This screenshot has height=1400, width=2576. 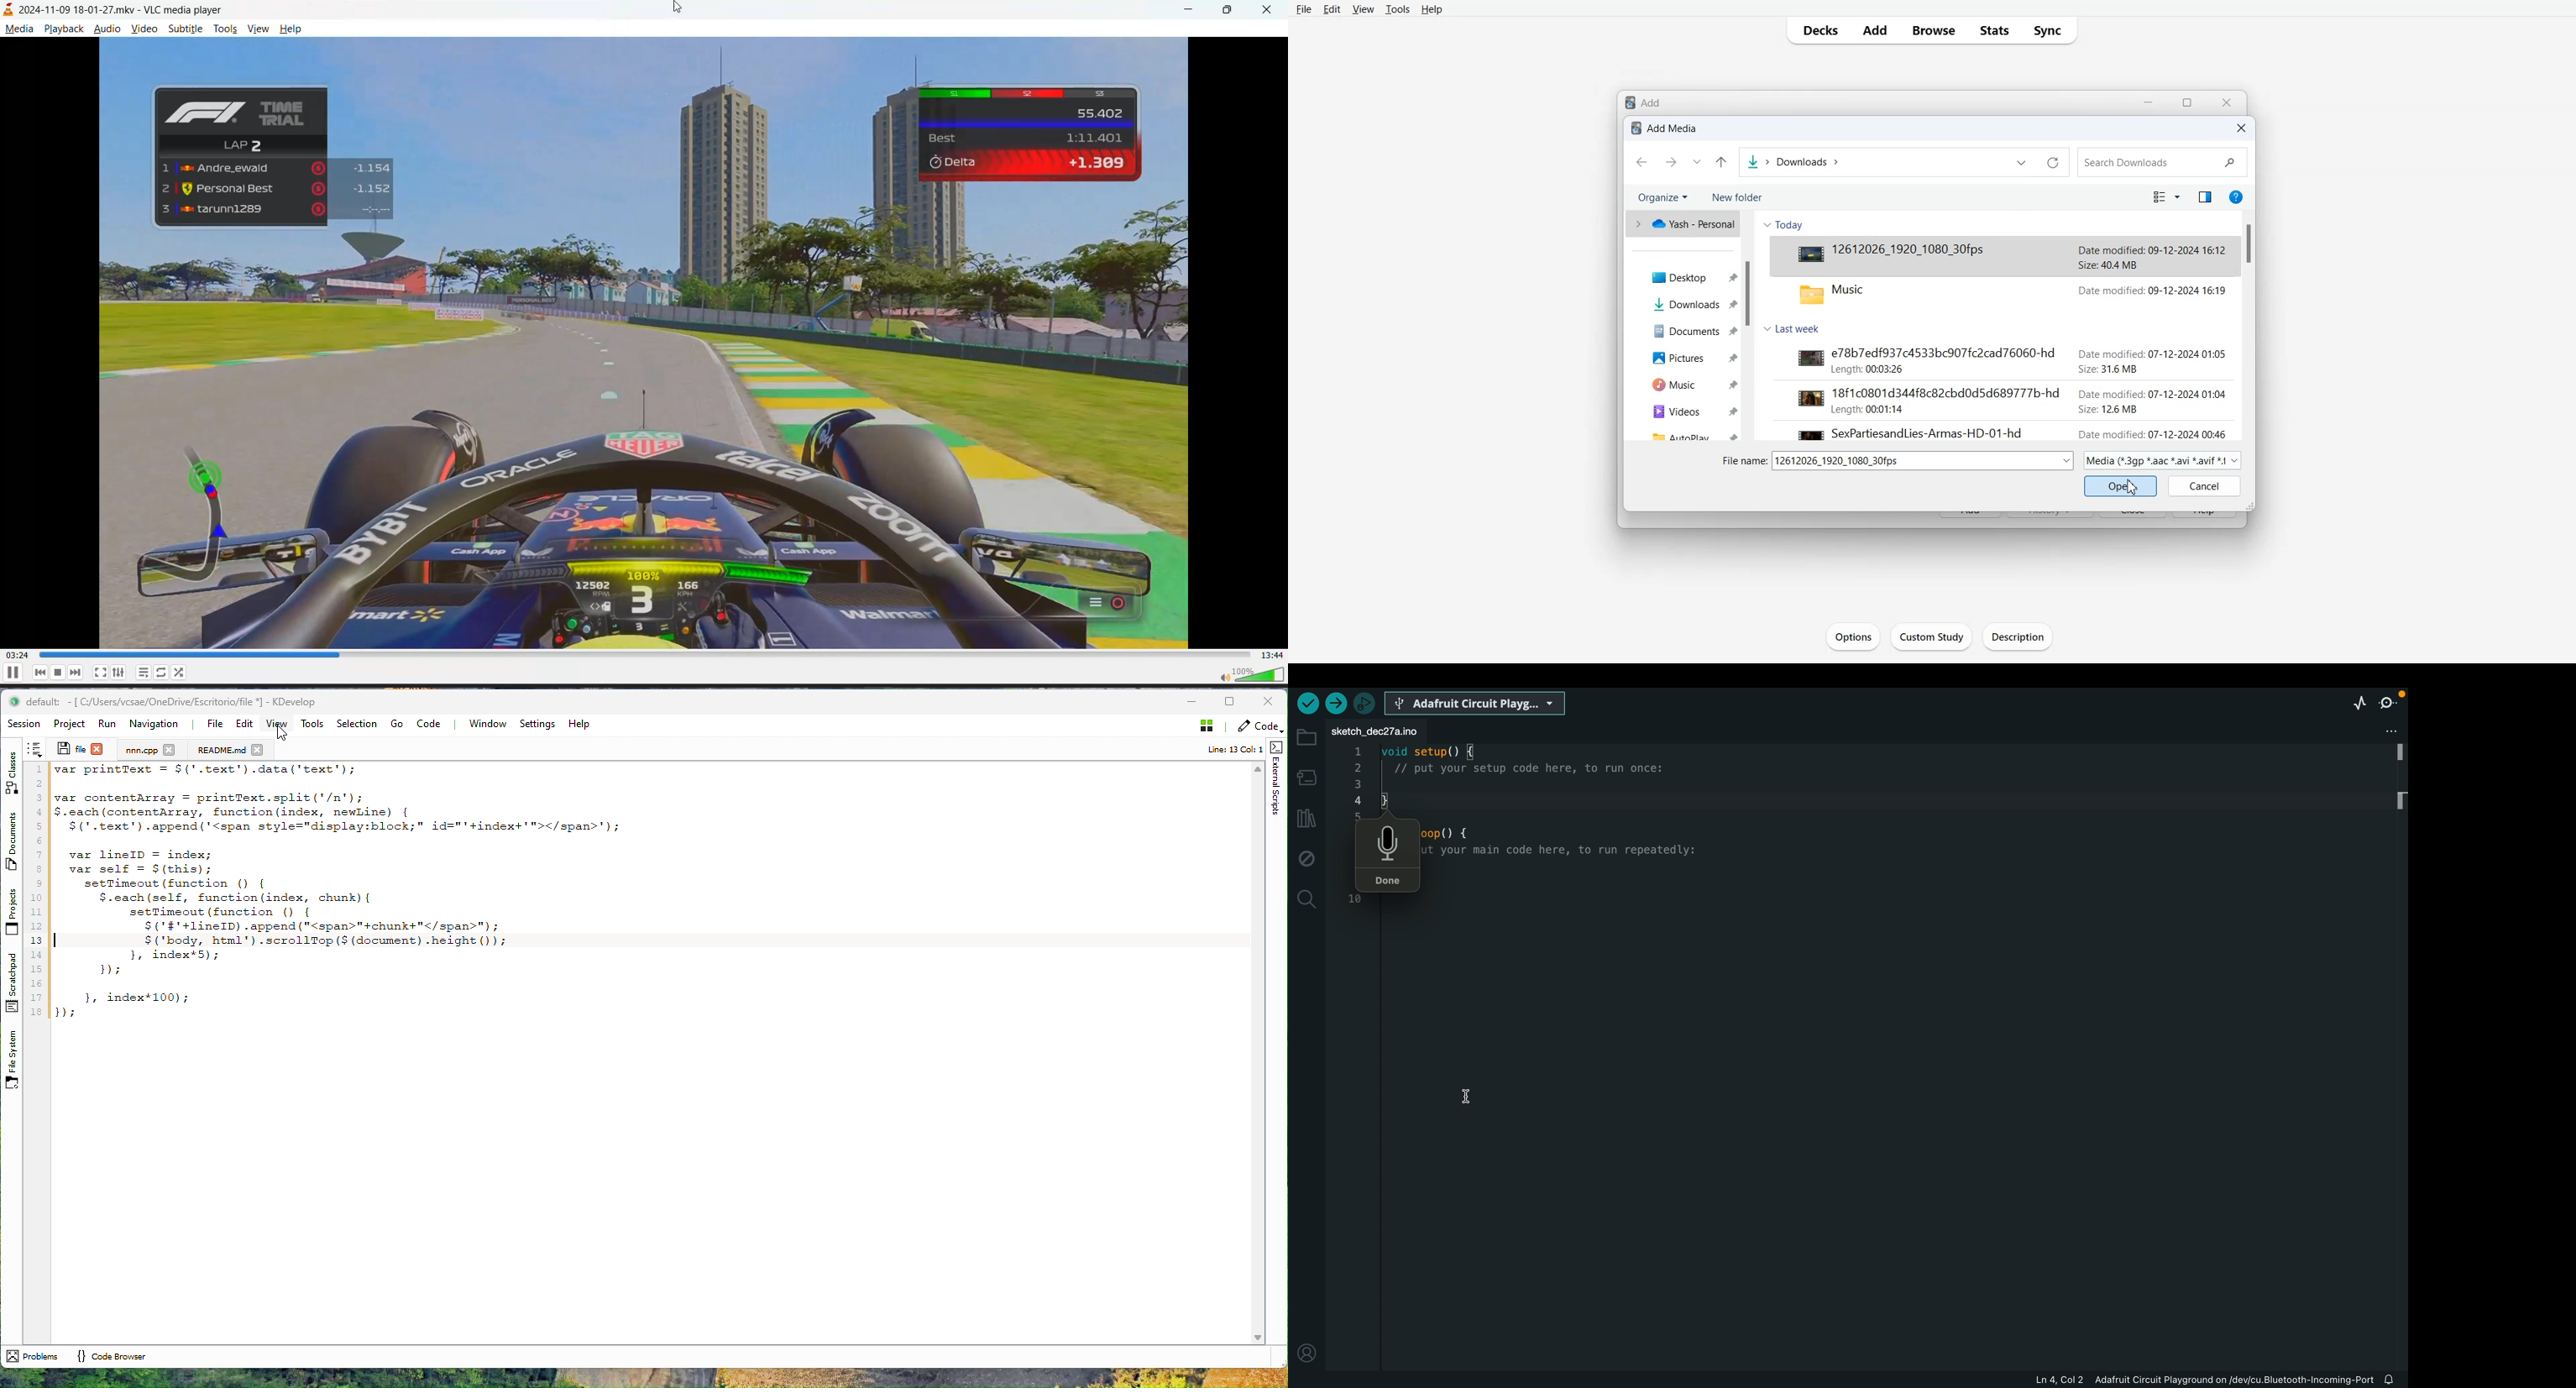 I want to click on Search Bar, so click(x=2163, y=162).